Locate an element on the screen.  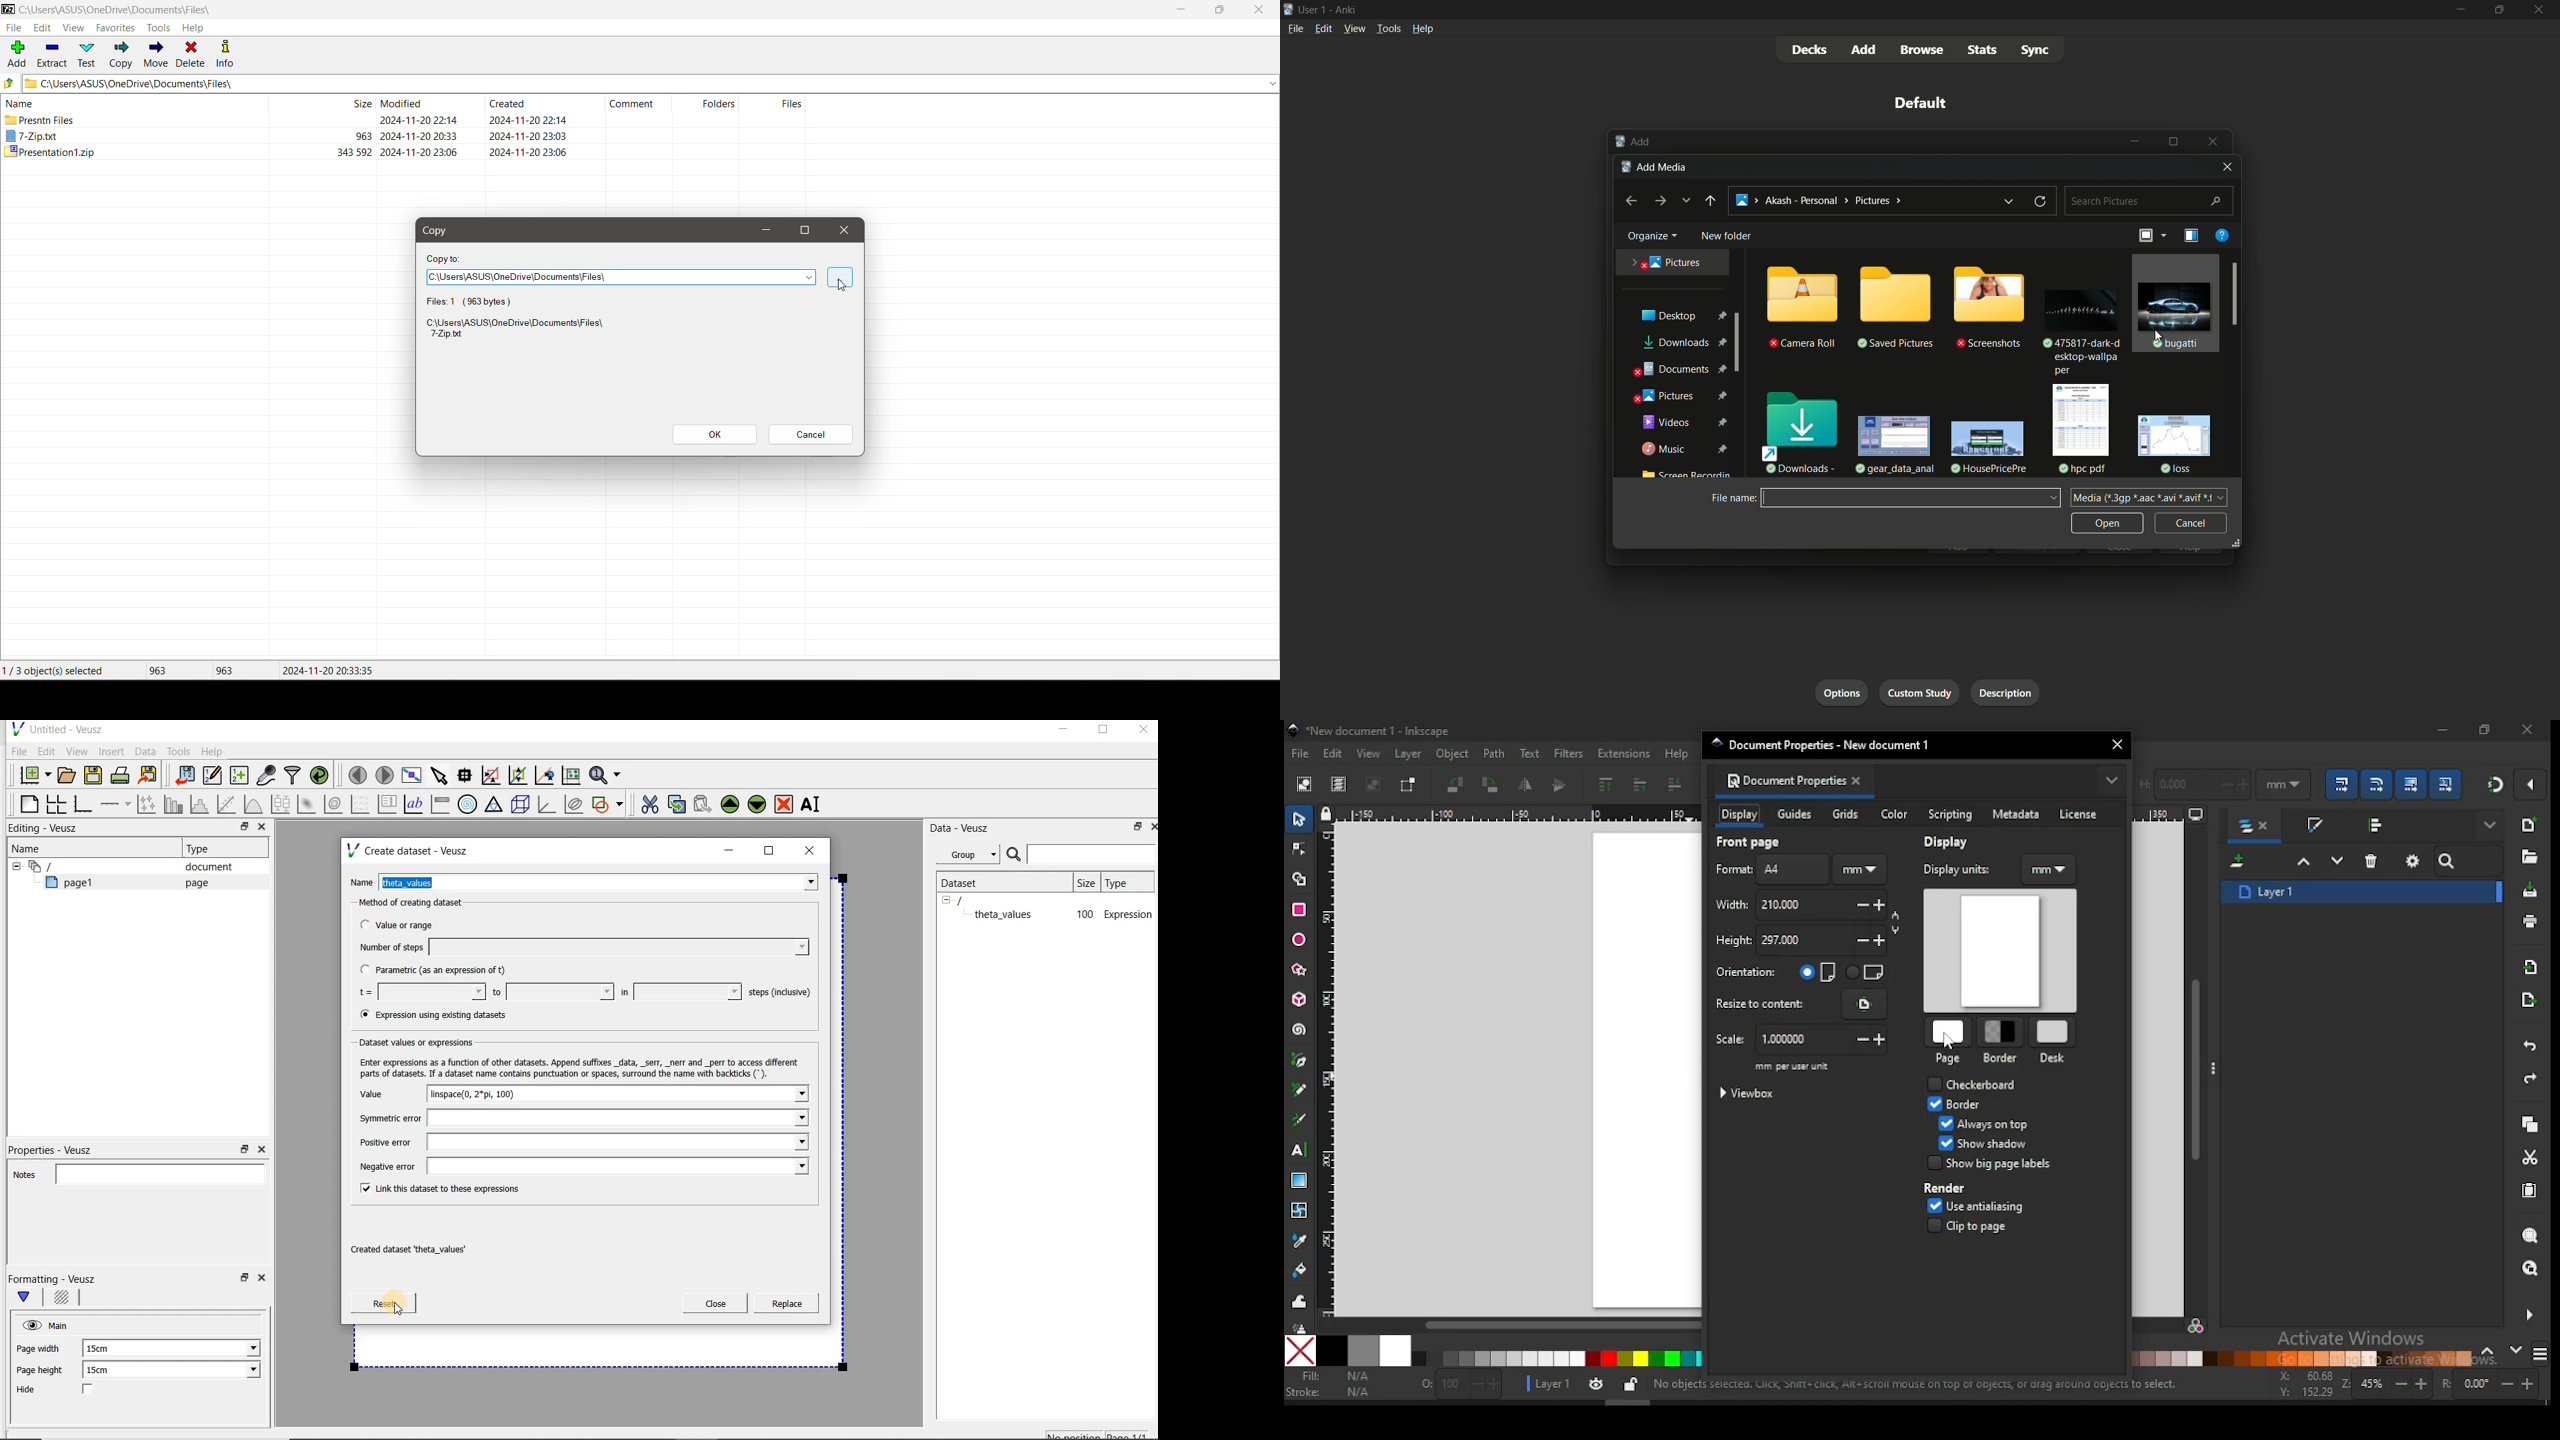
custom study is located at coordinates (1921, 691).